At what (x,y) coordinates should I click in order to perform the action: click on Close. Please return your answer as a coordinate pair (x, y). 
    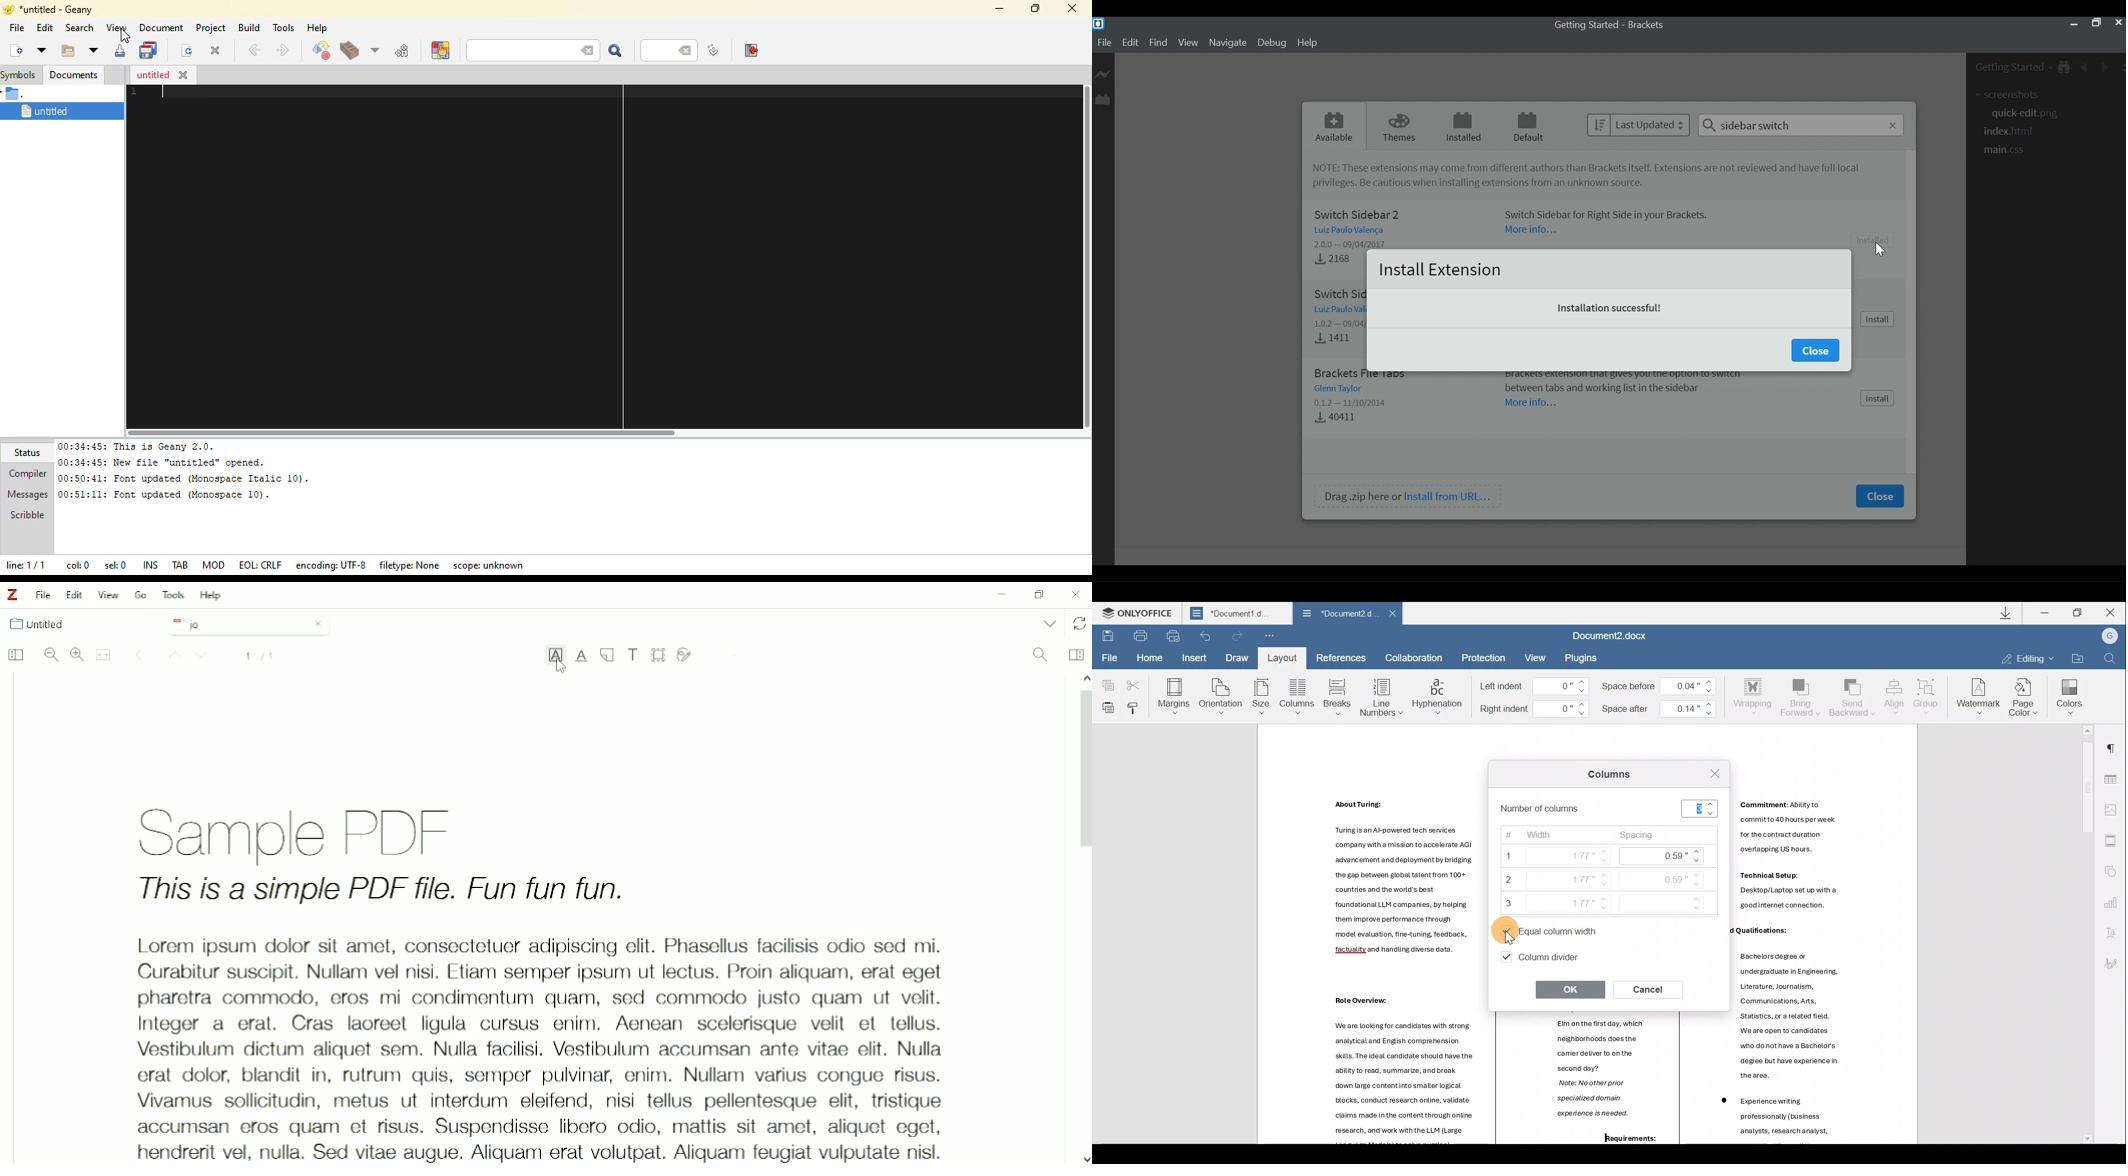
    Looking at the image, I should click on (318, 623).